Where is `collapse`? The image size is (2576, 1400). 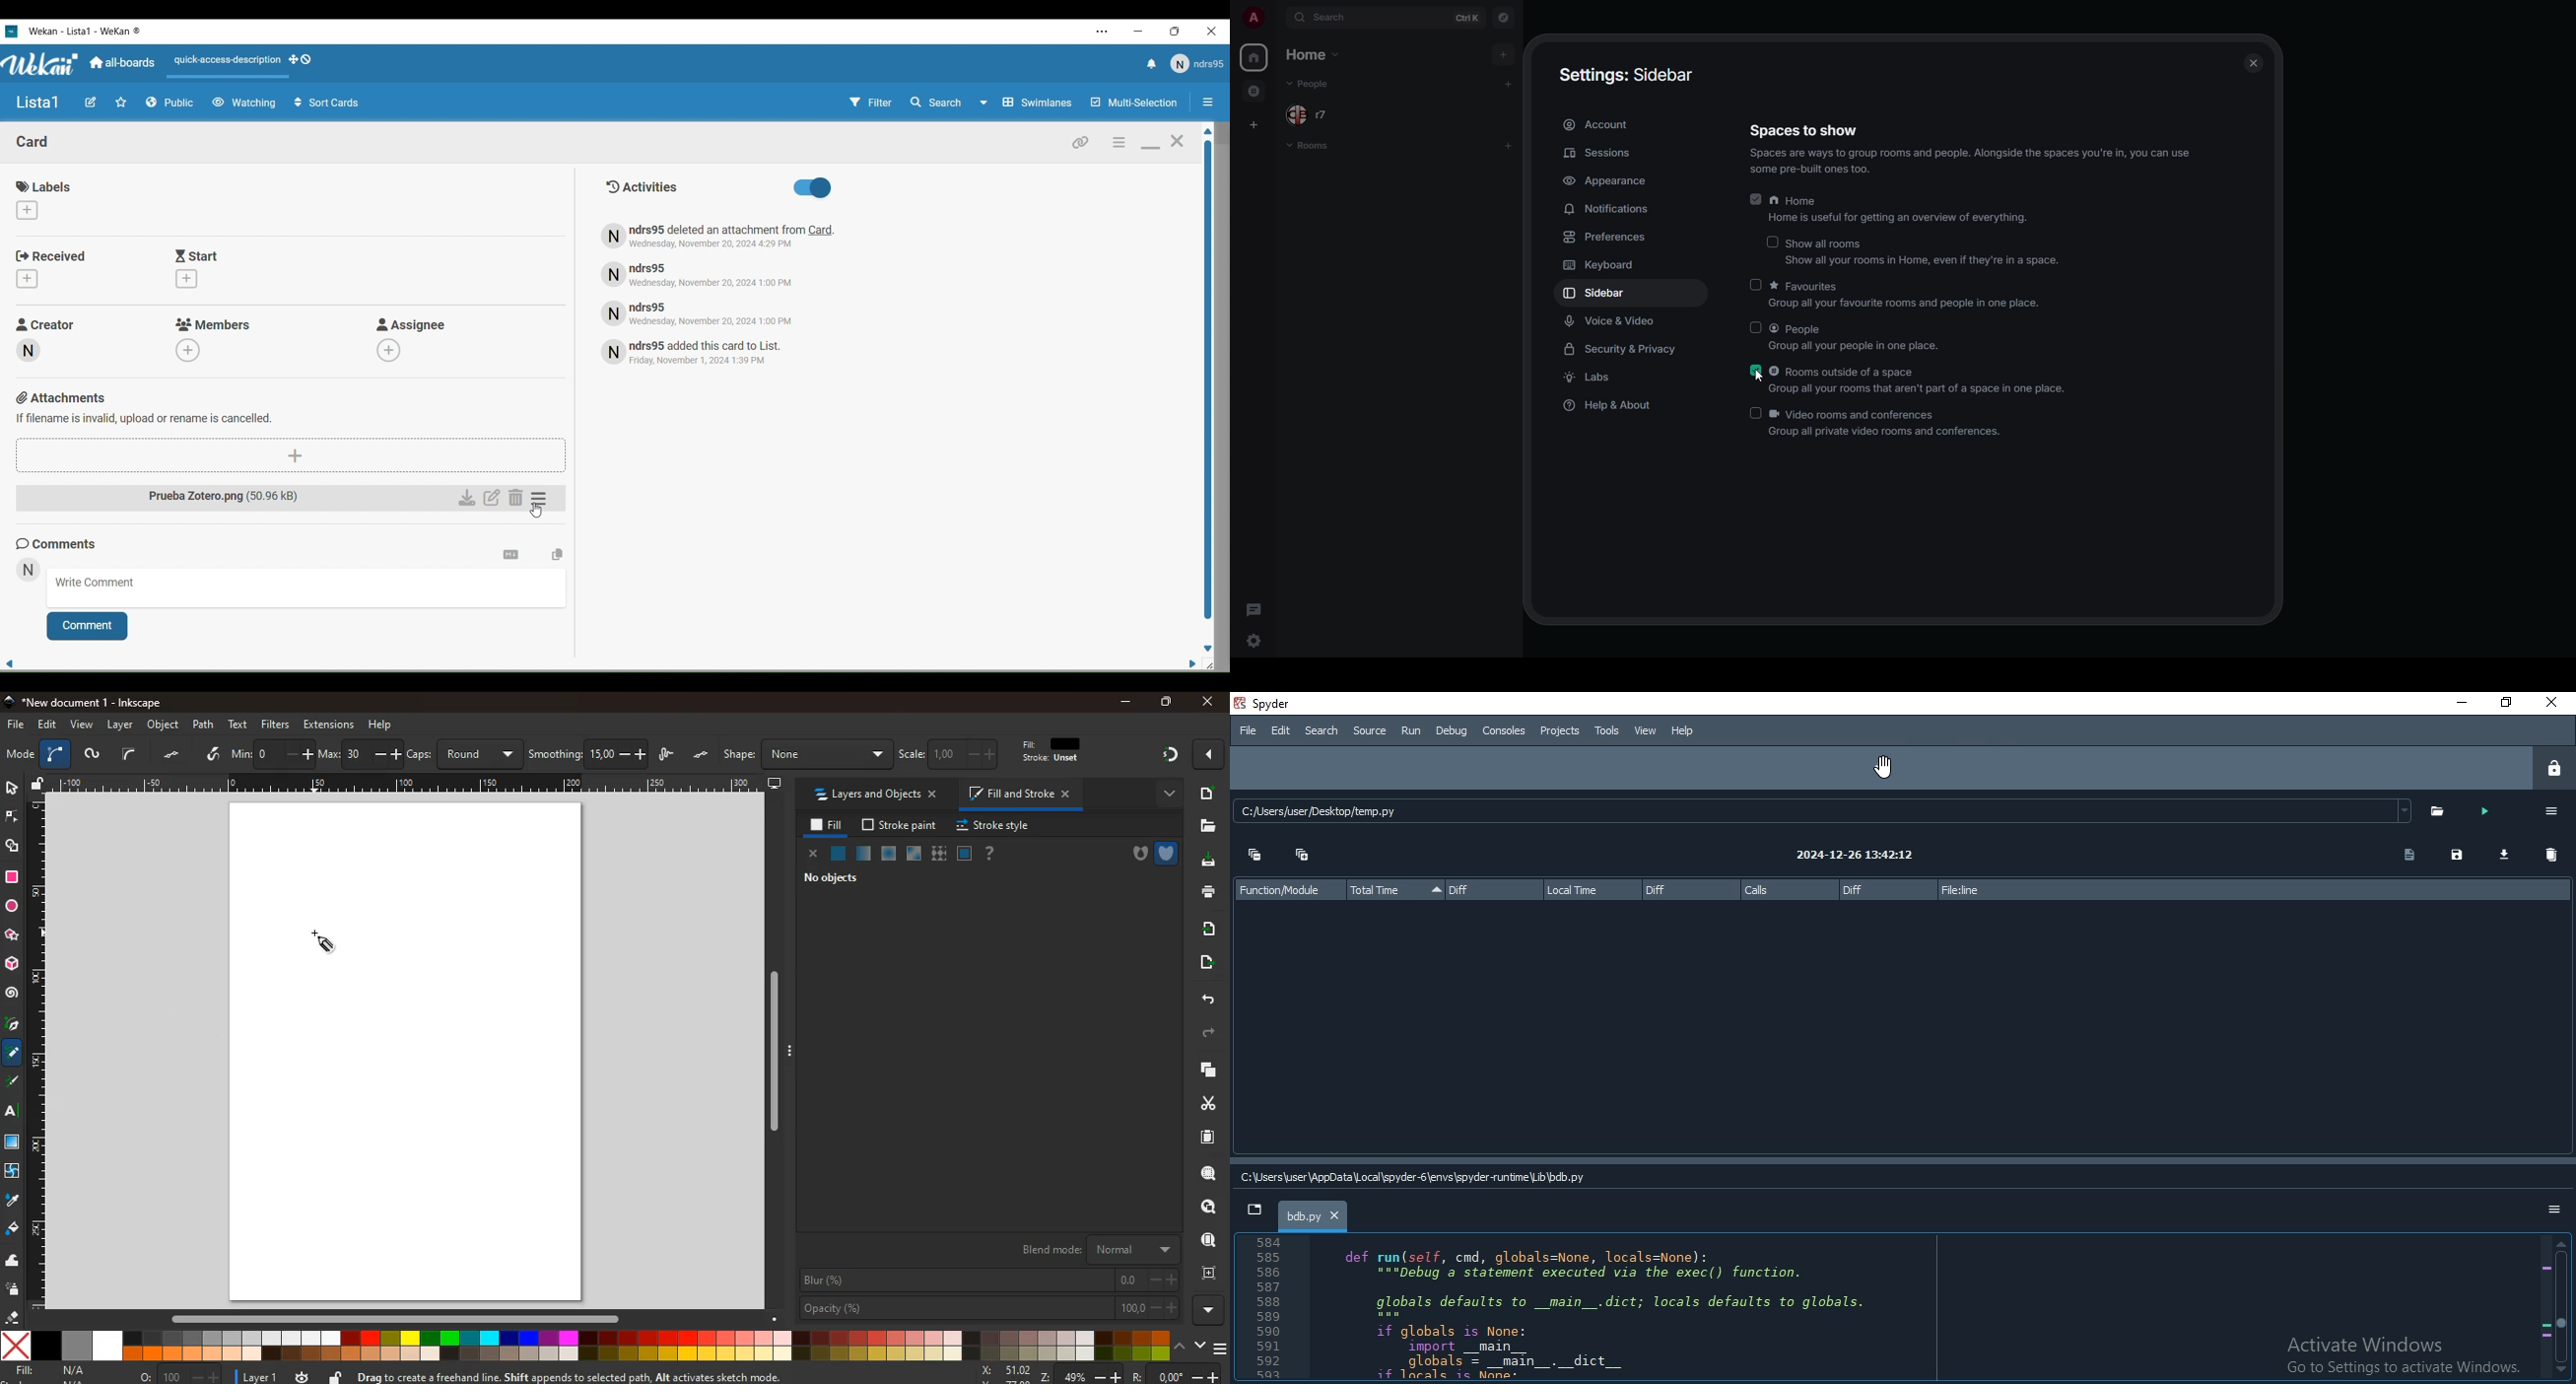
collapse is located at coordinates (1255, 855).